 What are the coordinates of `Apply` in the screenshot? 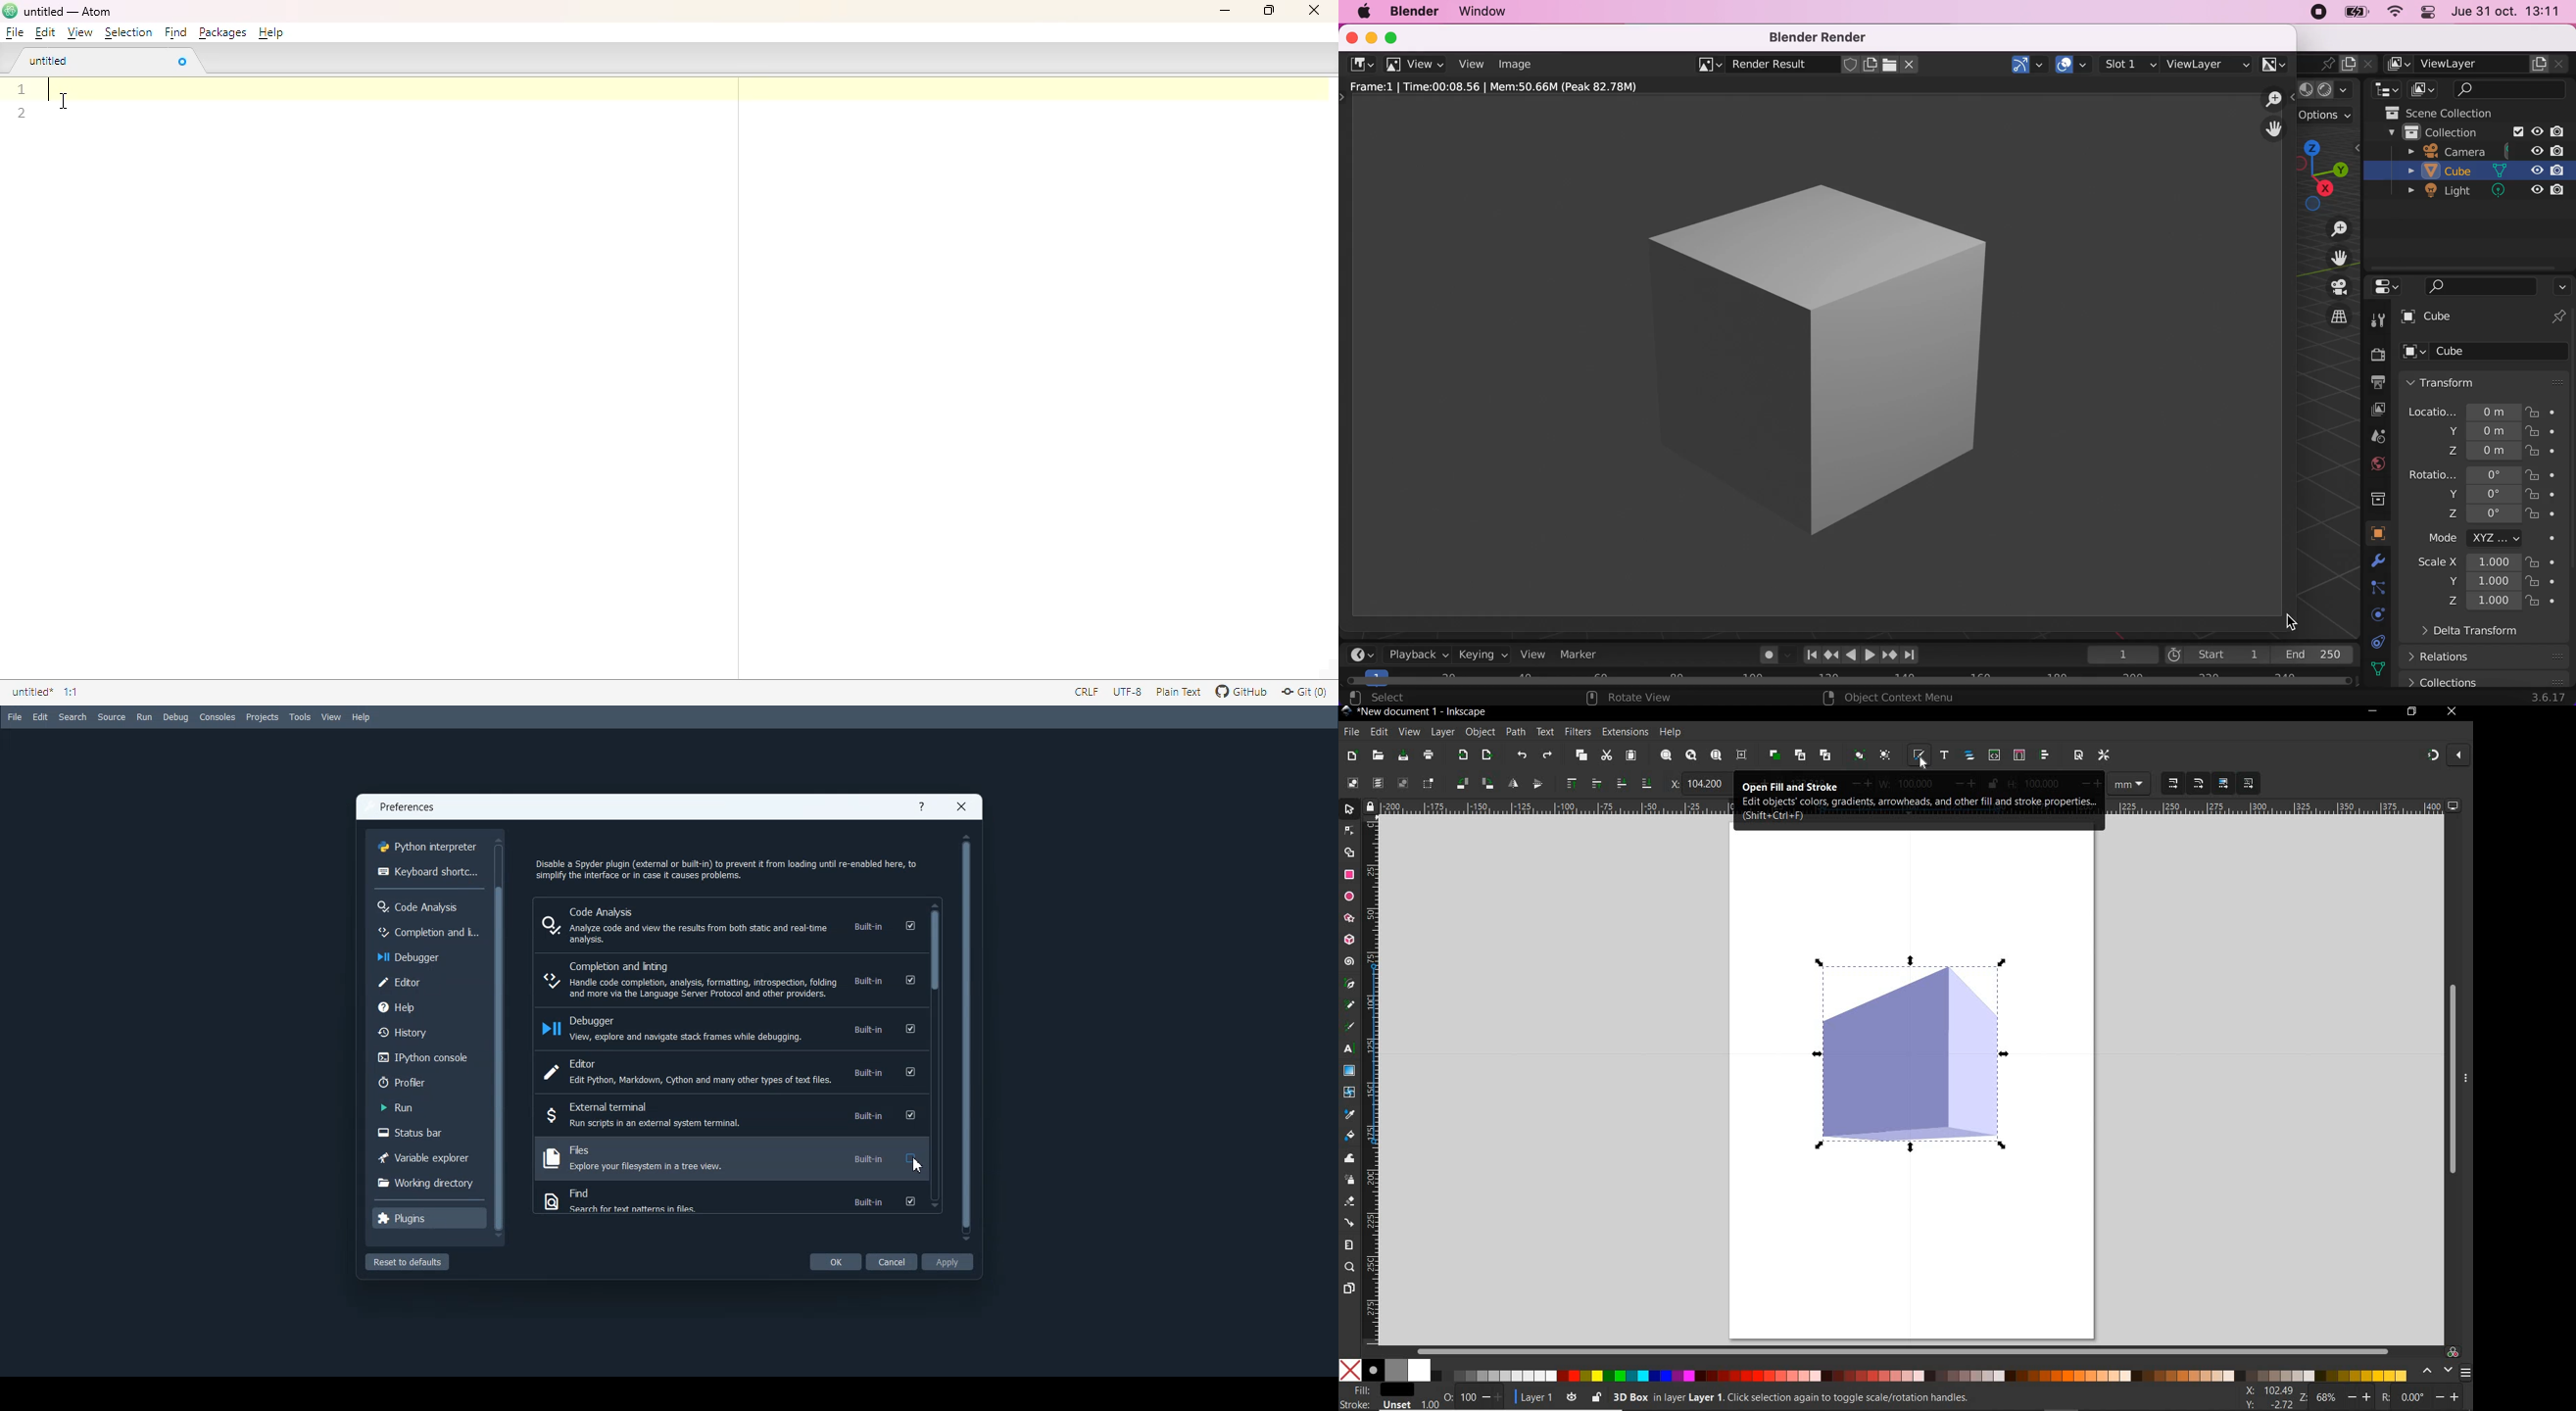 It's located at (947, 1262).